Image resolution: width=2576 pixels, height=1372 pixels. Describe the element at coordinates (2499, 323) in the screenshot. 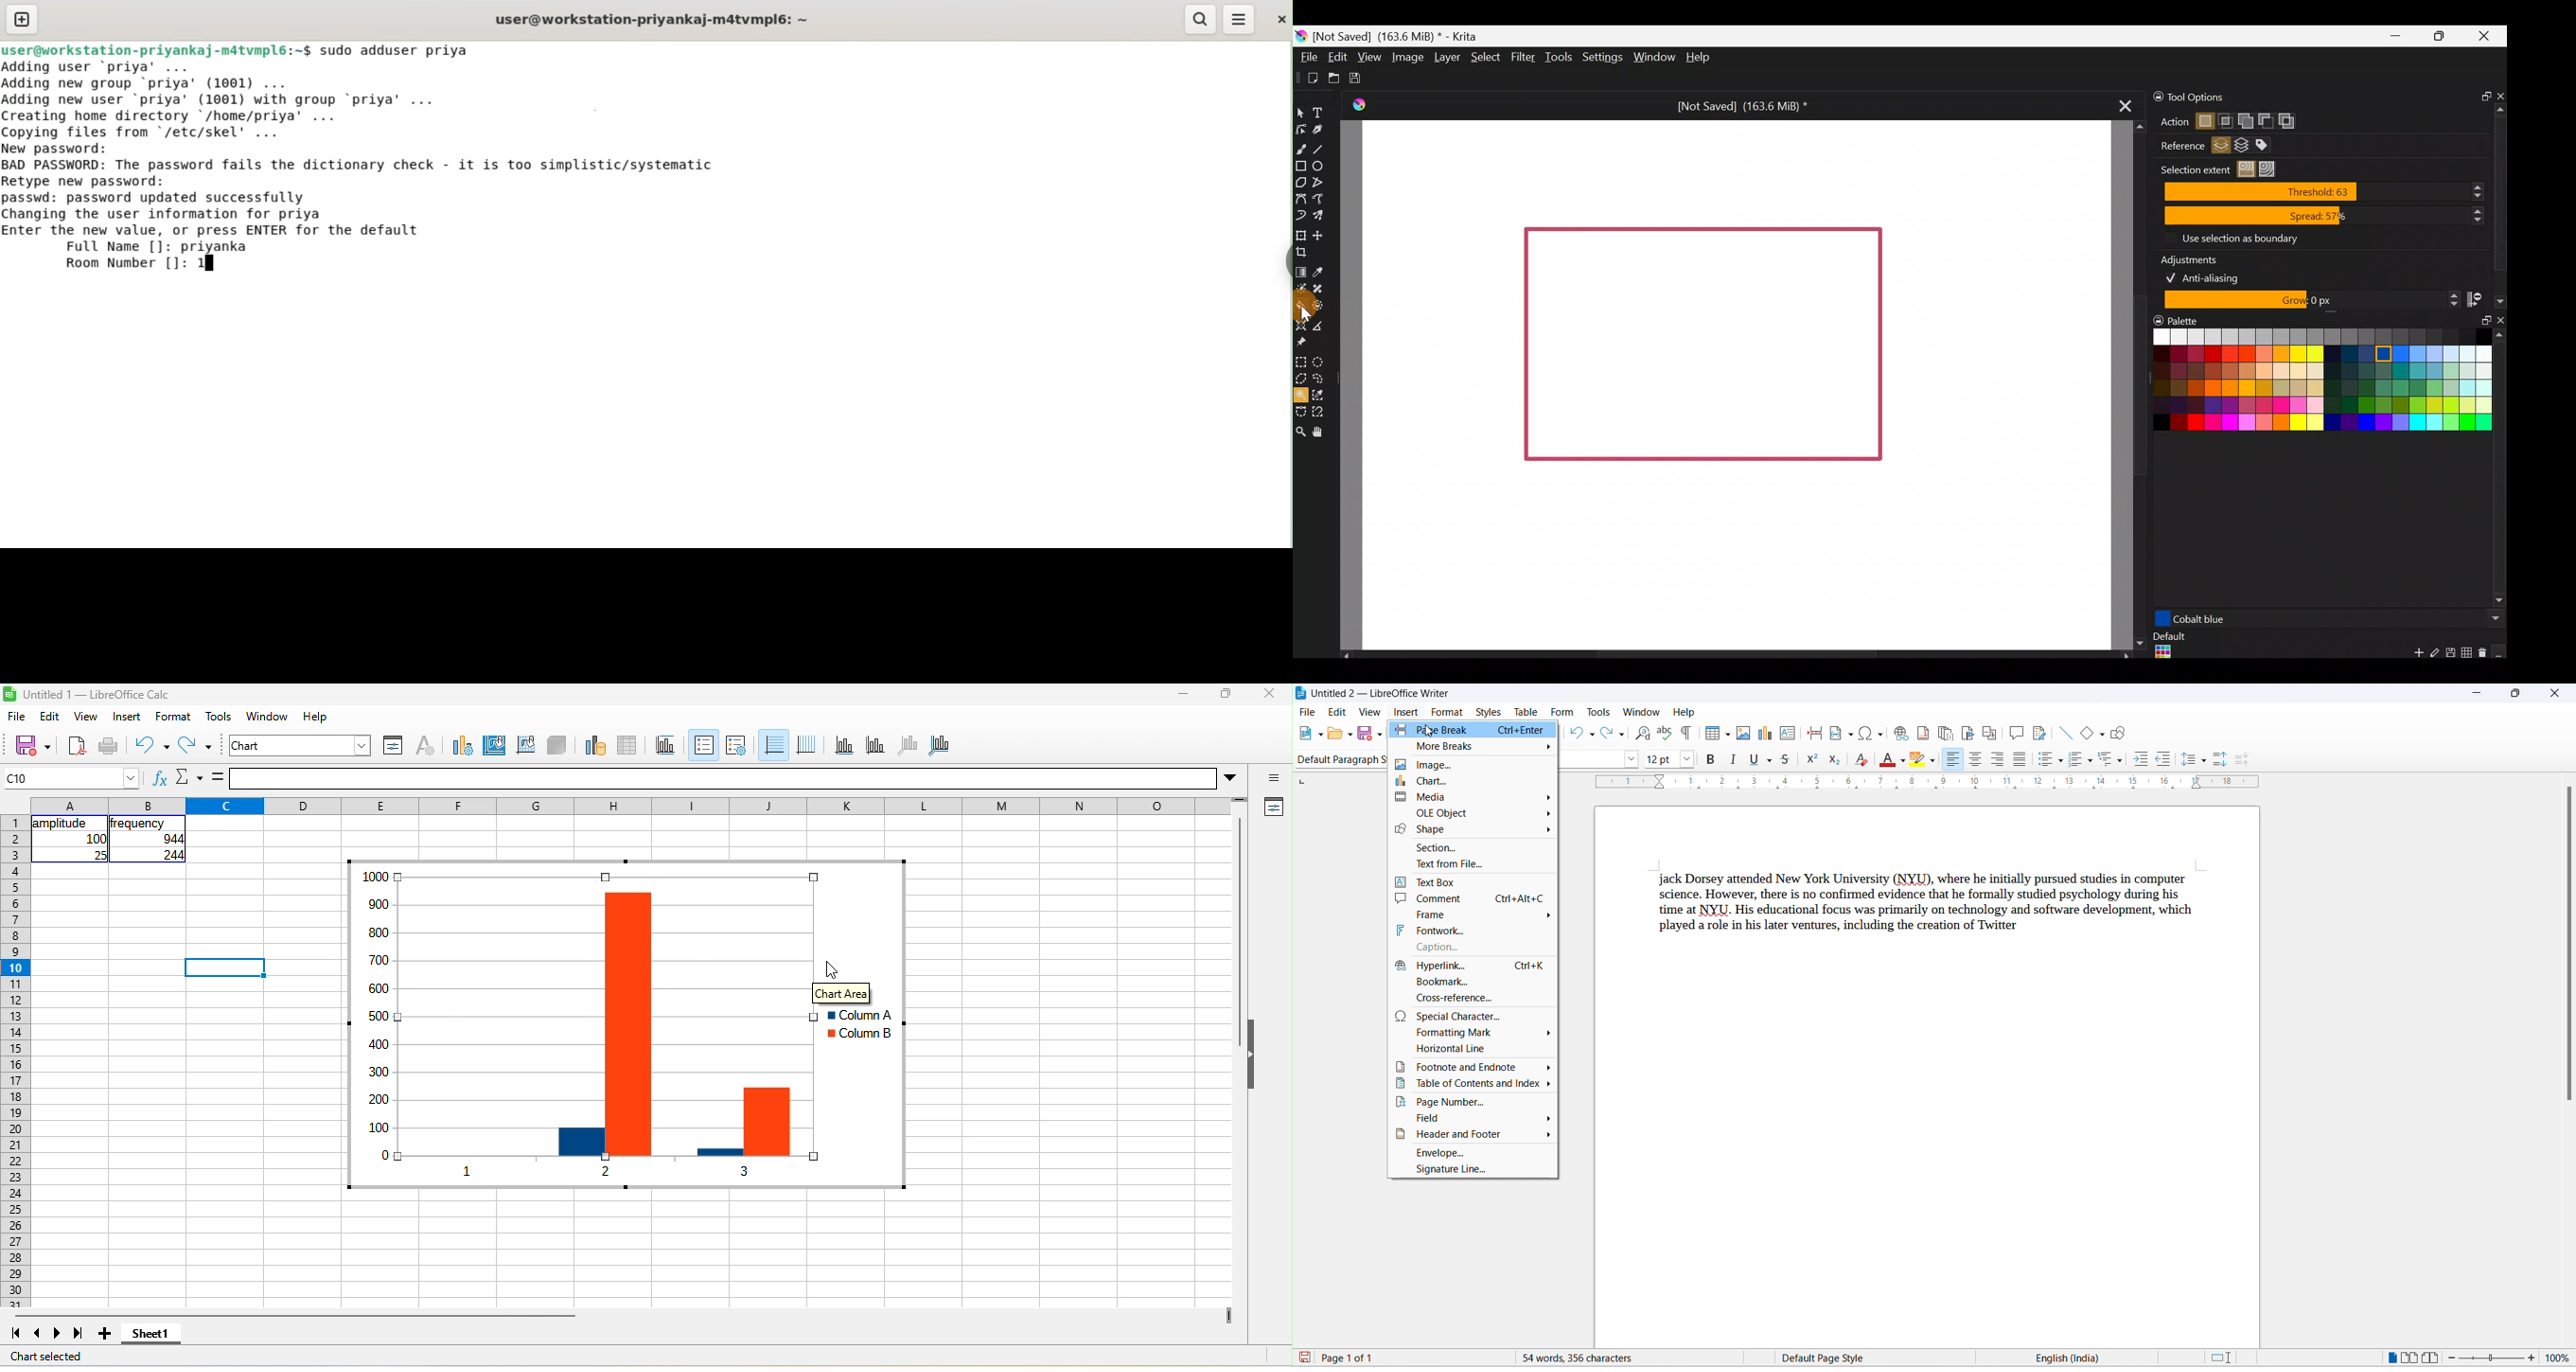

I see `Close docker` at that location.